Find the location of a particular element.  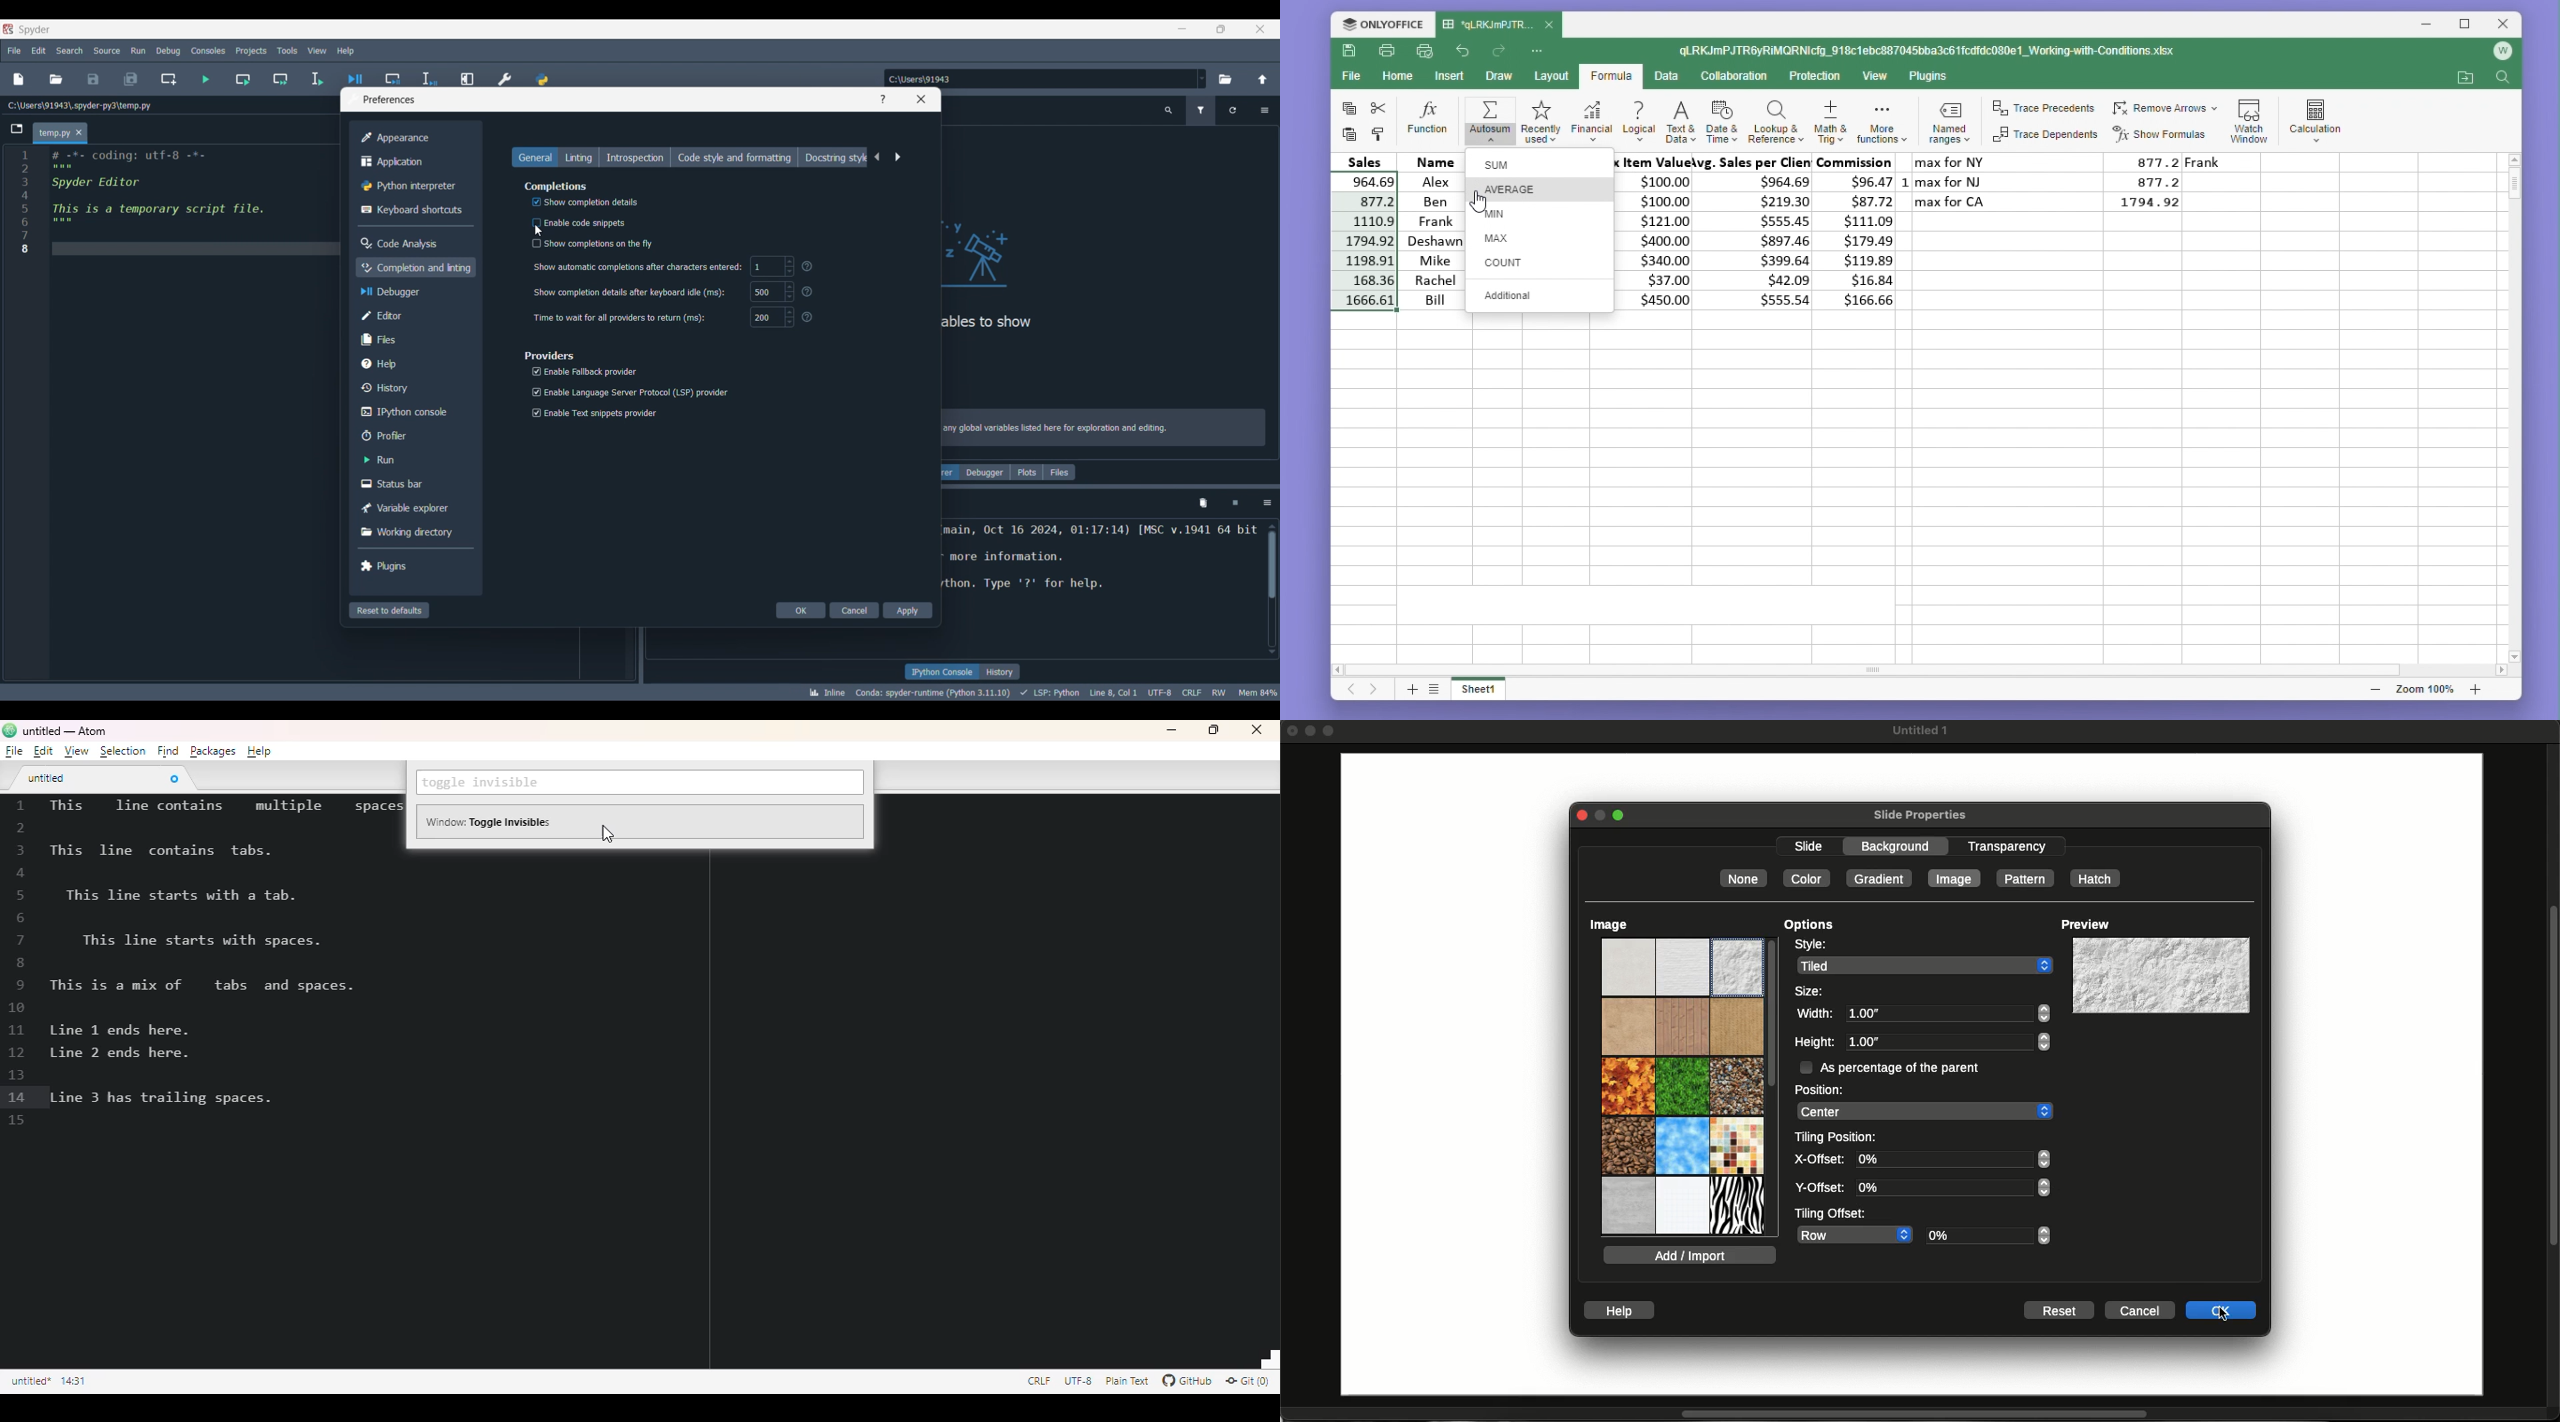

close tab is located at coordinates (173, 778).